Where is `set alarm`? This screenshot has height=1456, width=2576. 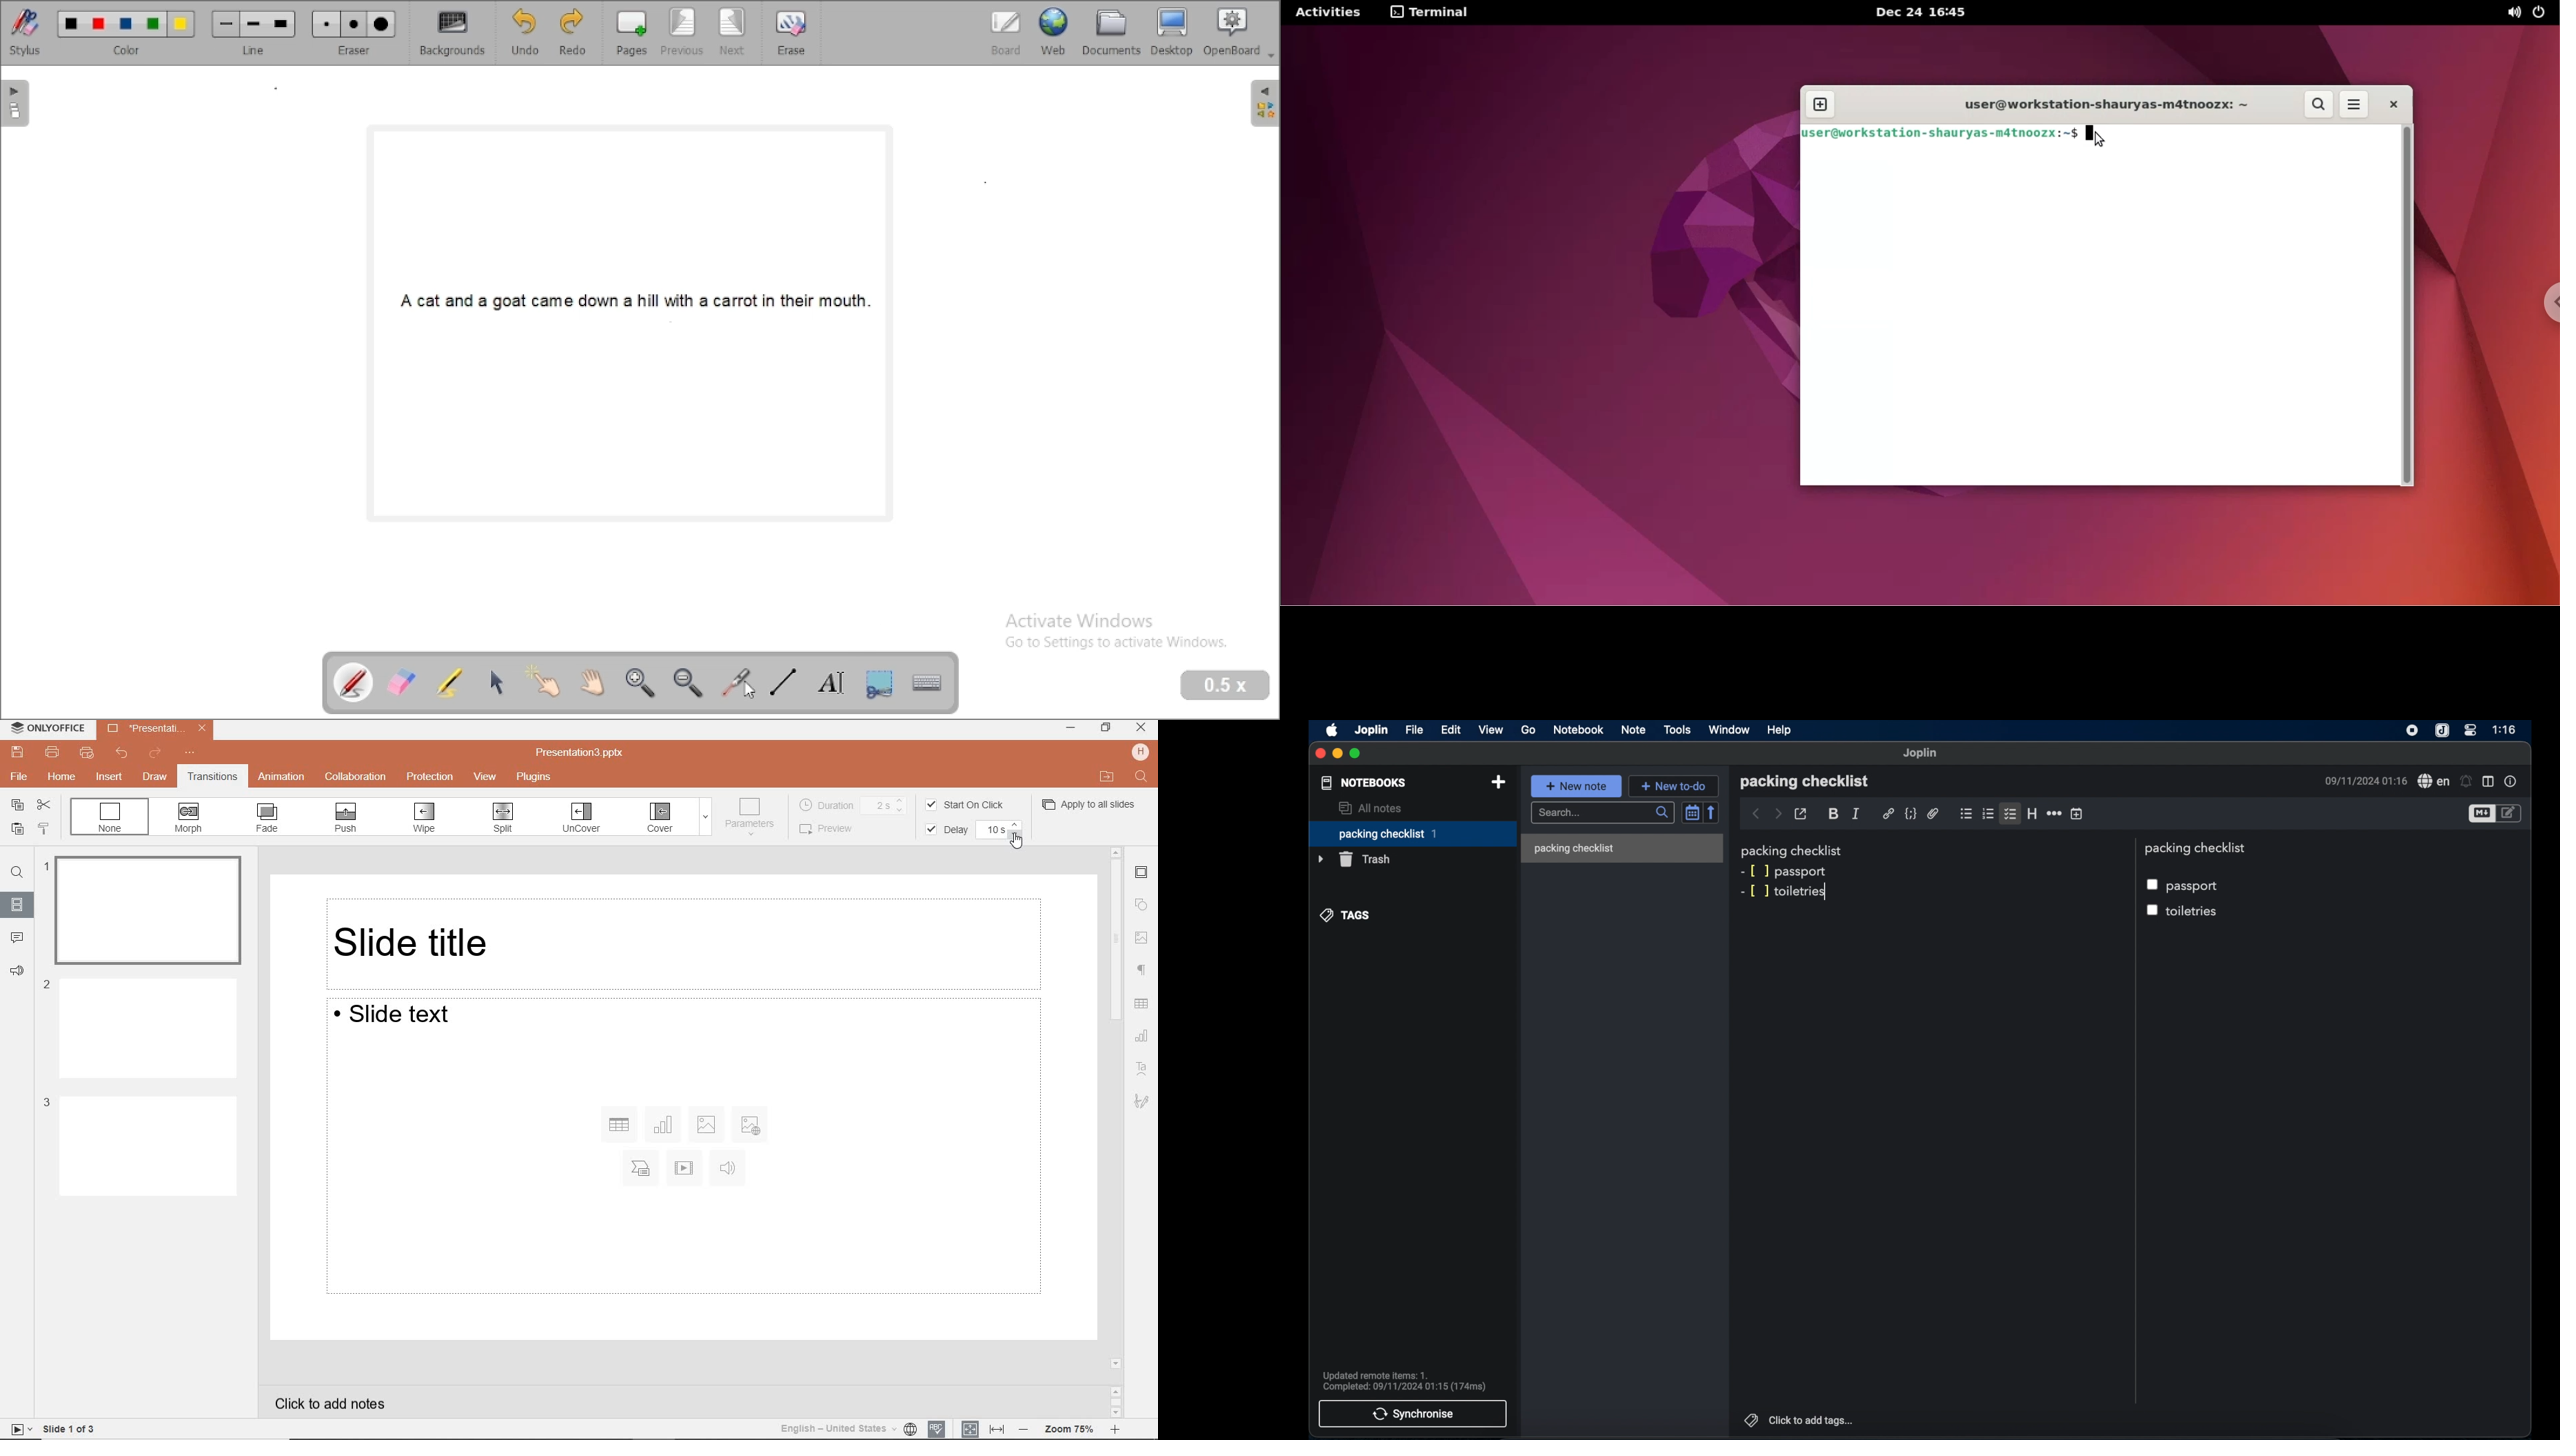
set alarm is located at coordinates (2466, 781).